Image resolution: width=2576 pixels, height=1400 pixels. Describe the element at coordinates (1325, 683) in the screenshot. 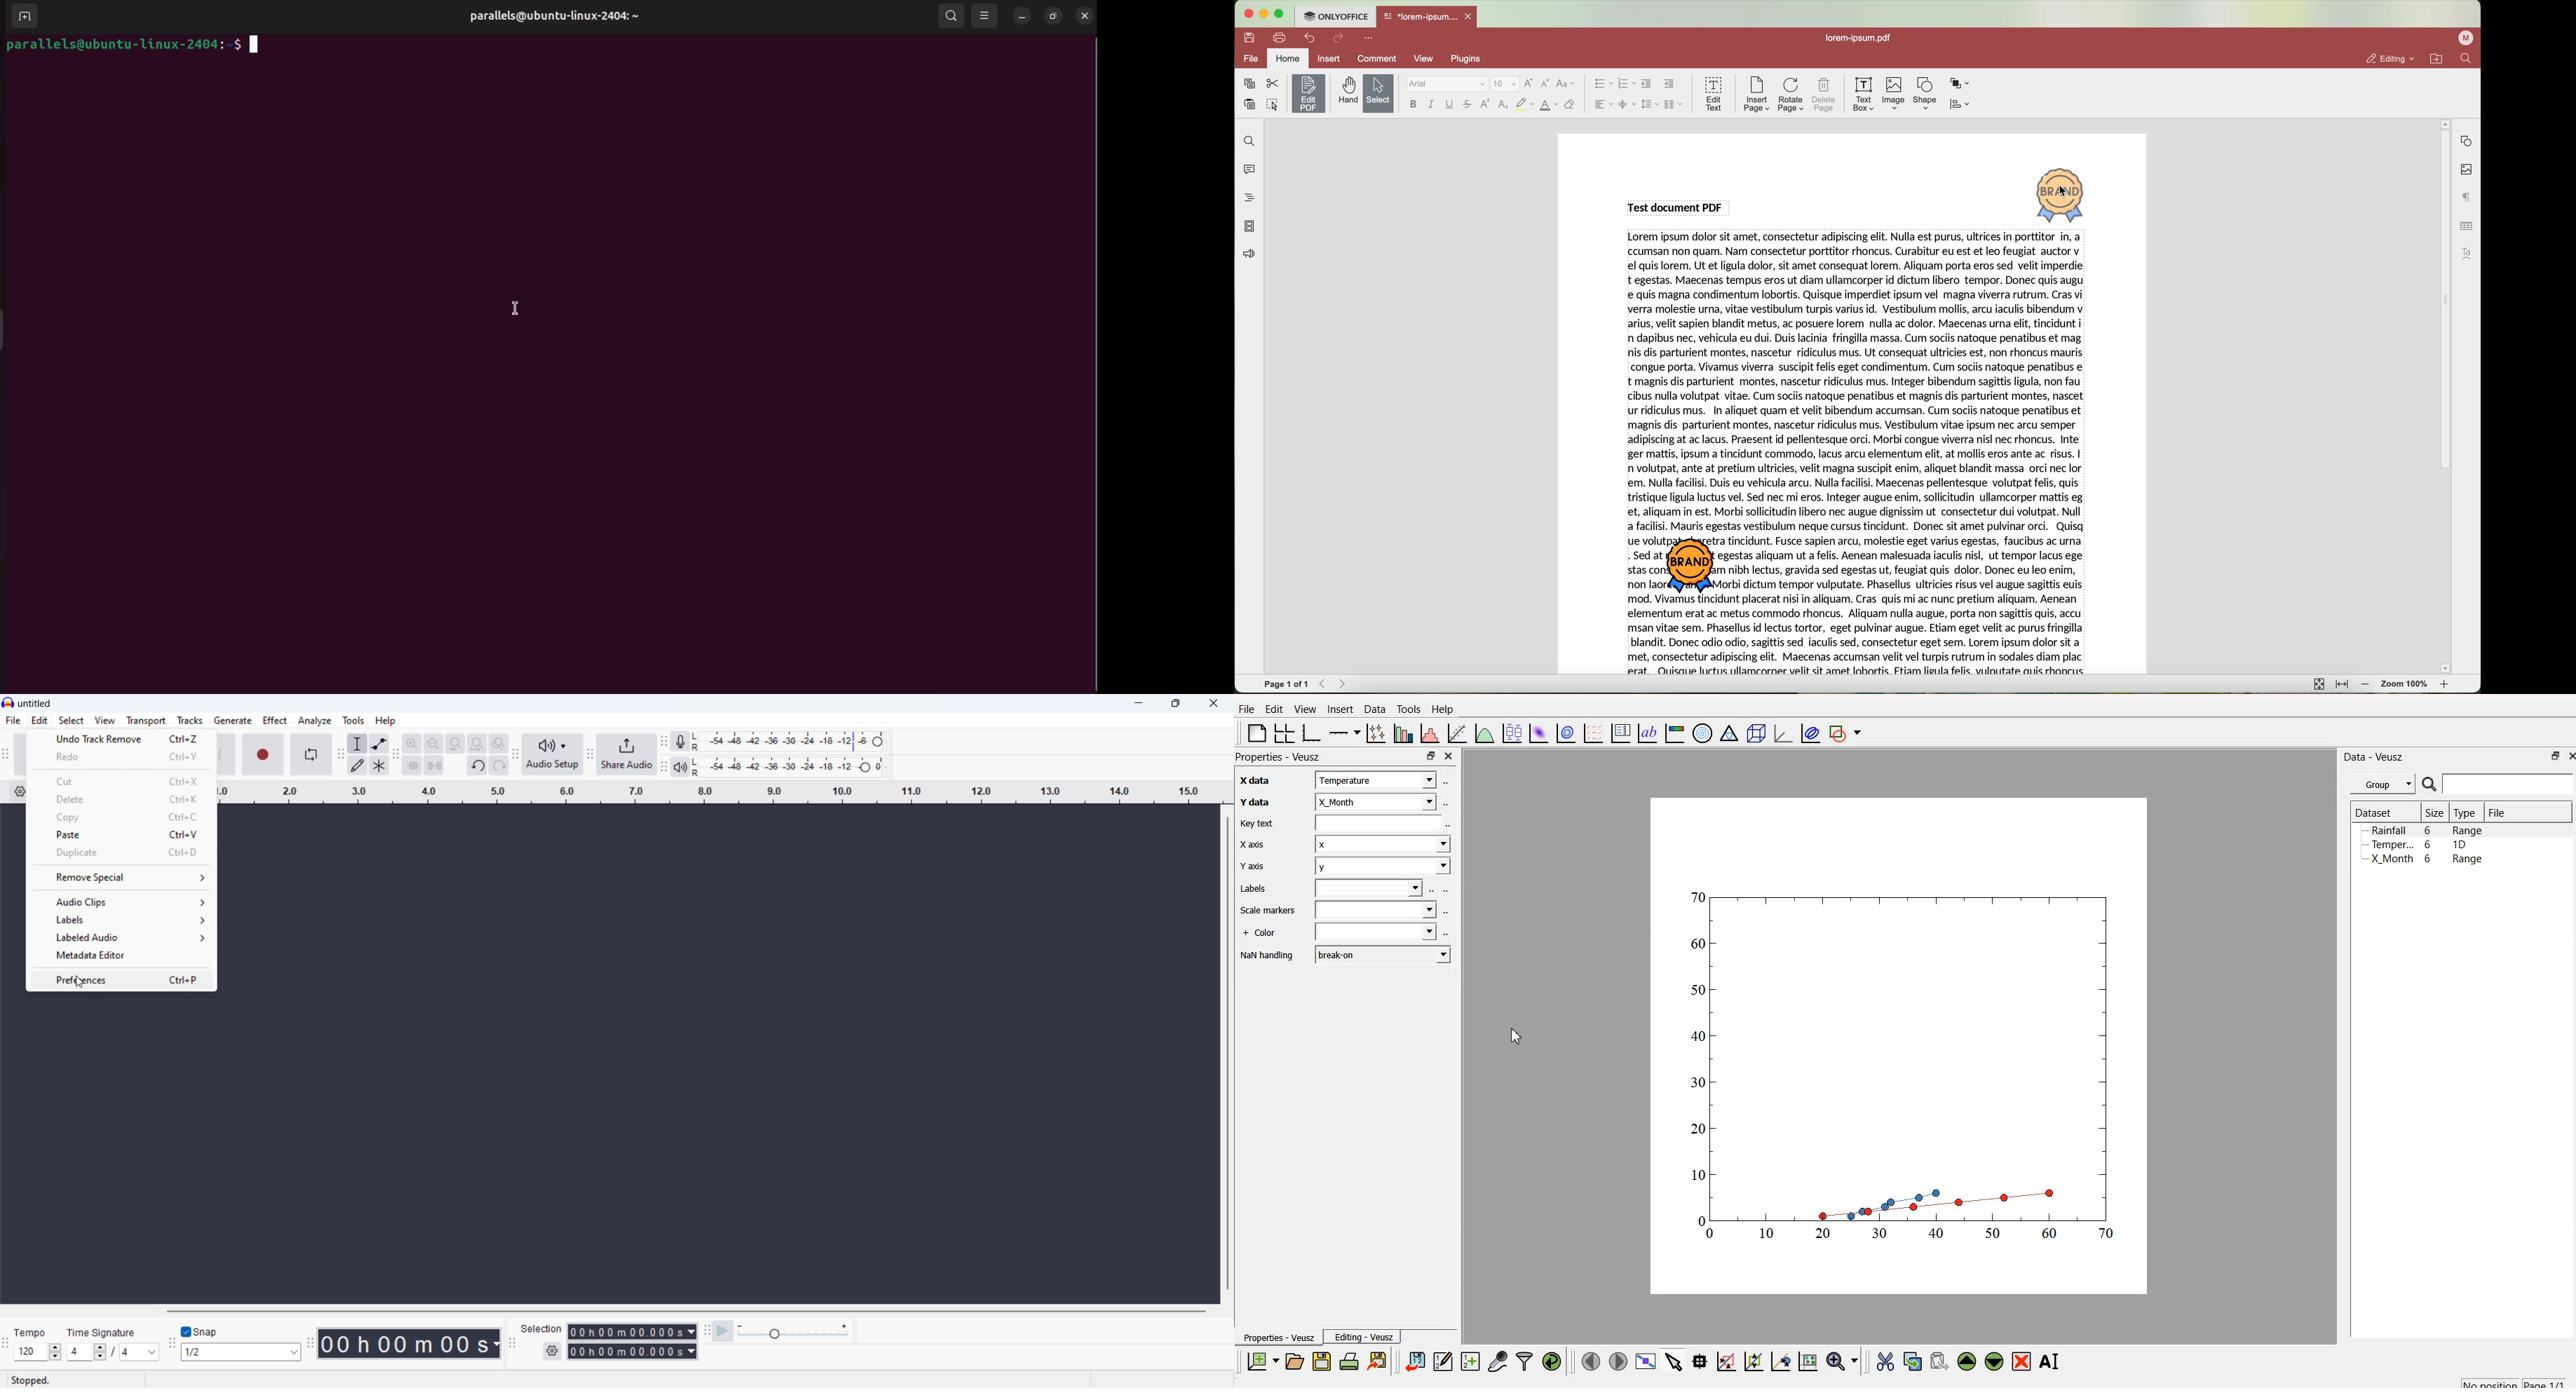

I see `Backward` at that location.